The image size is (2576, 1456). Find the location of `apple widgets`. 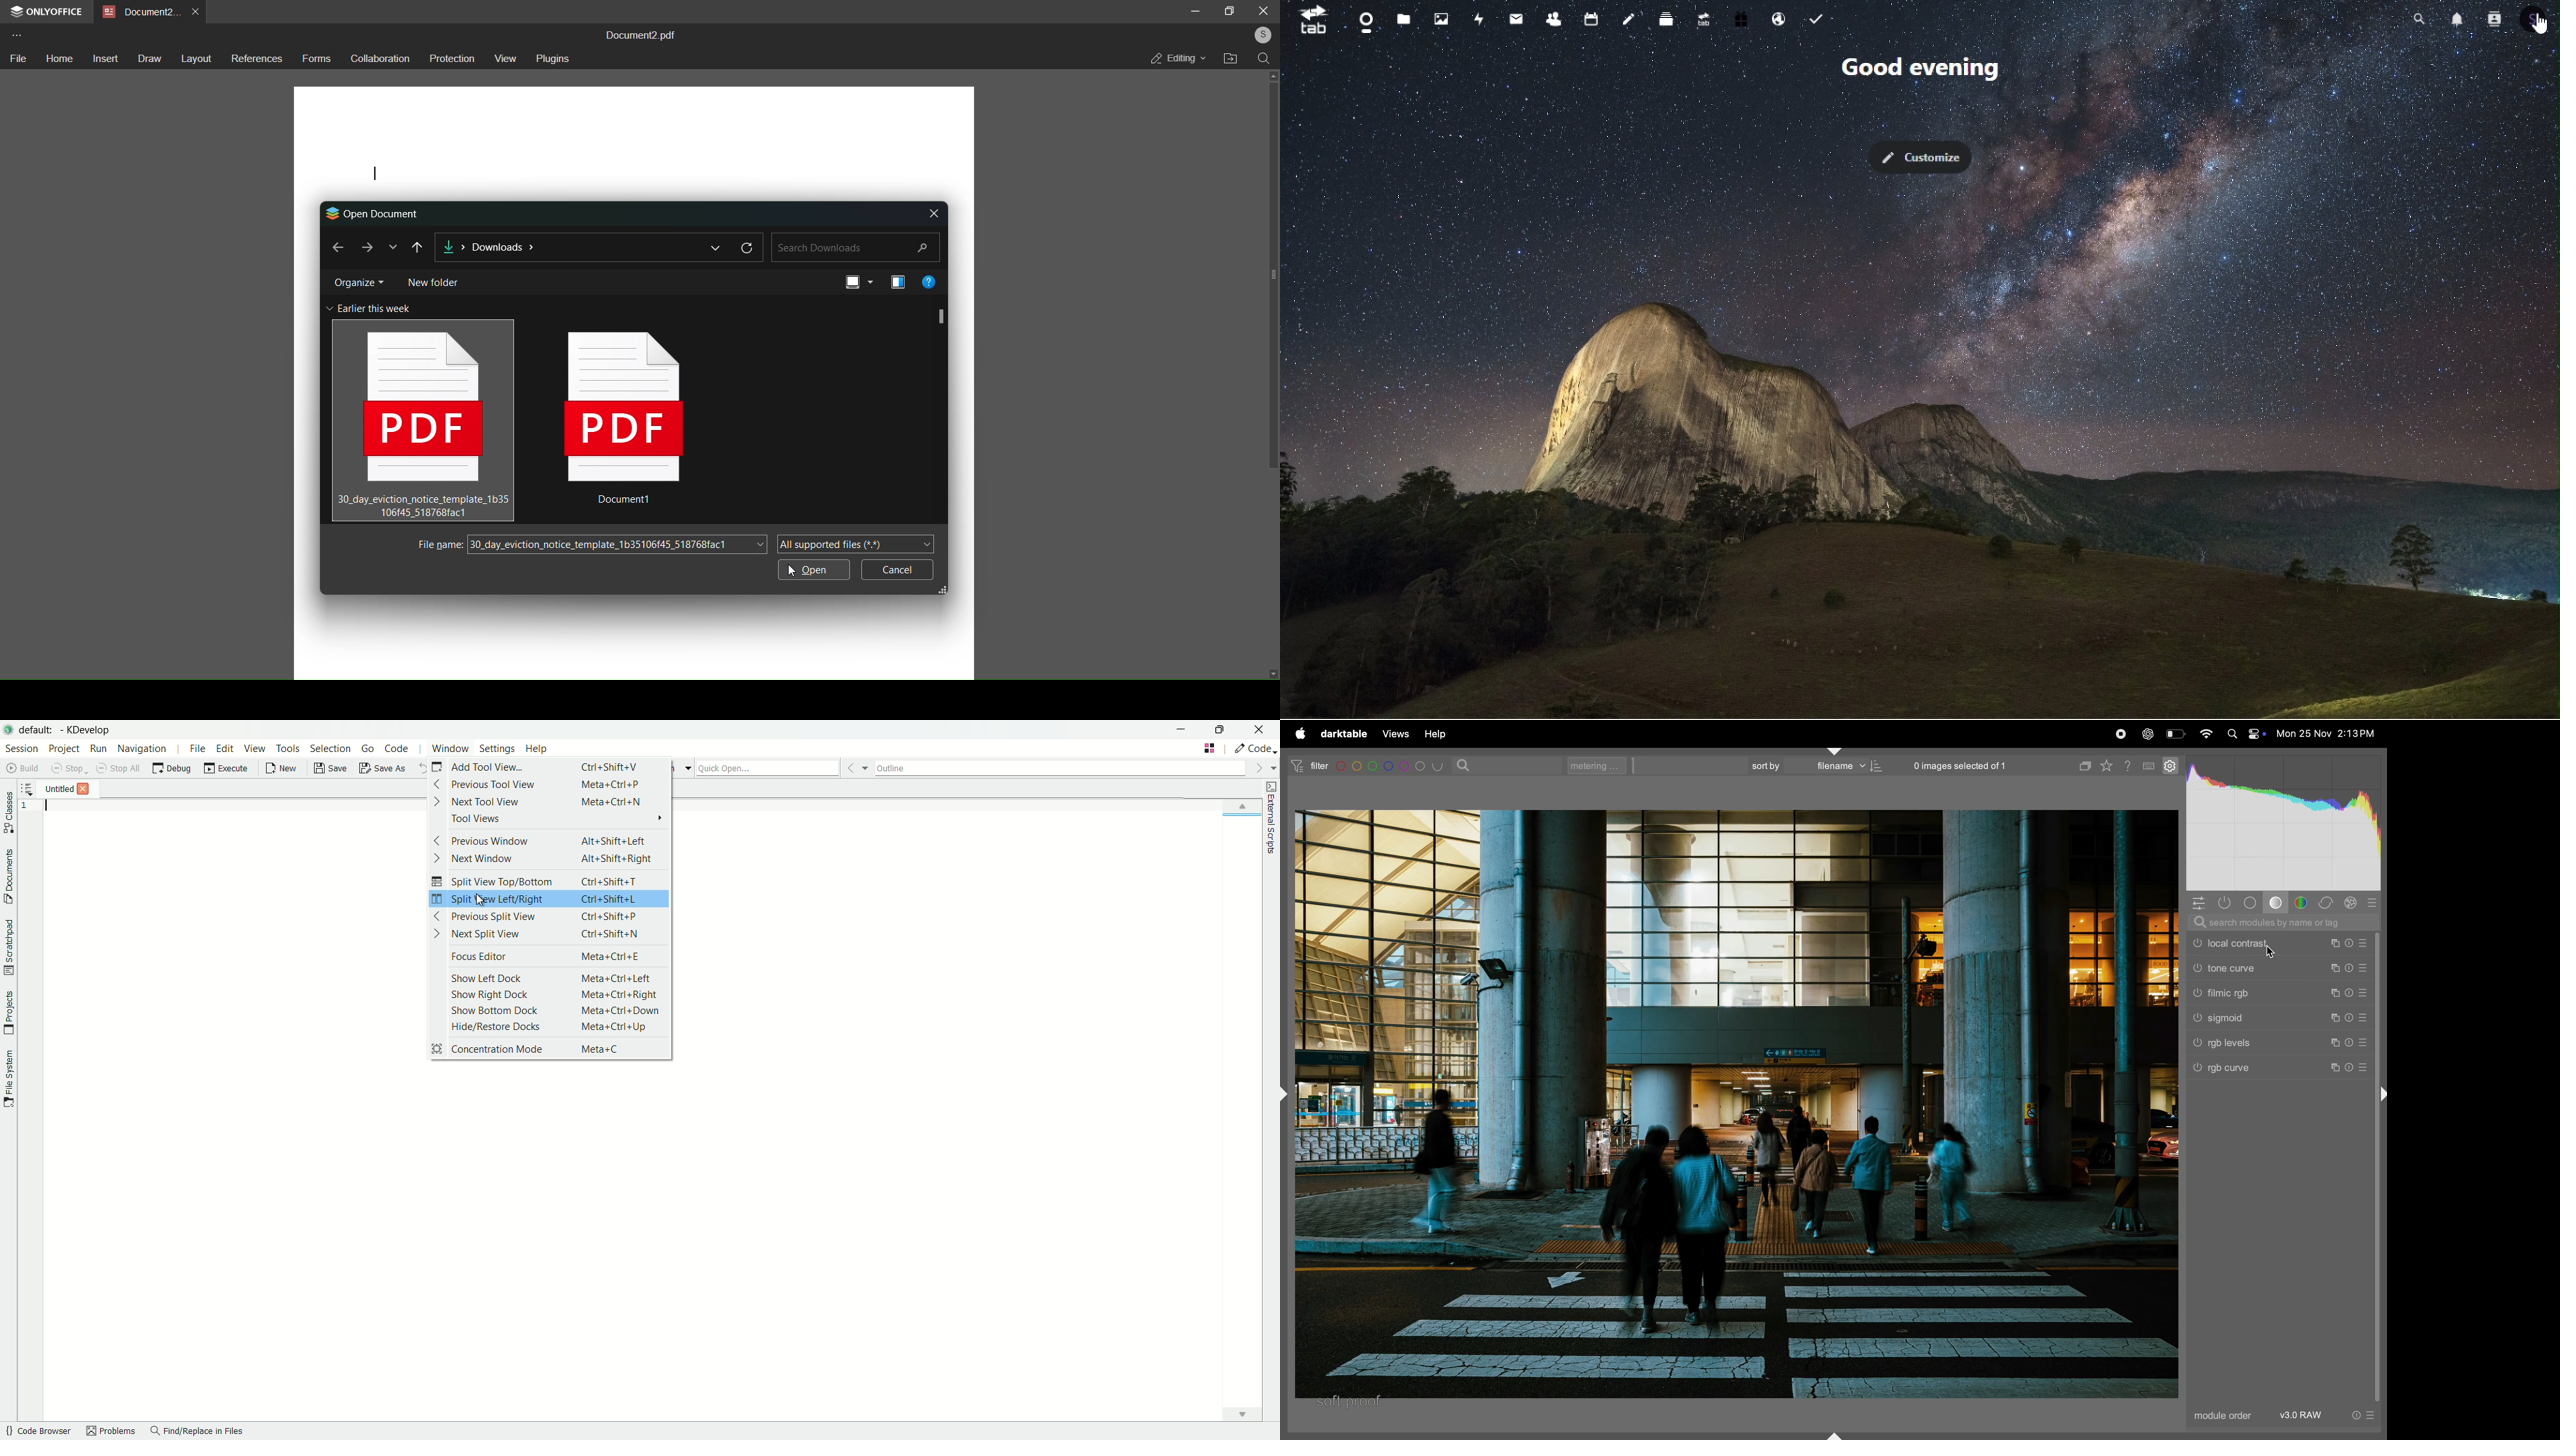

apple widgets is located at coordinates (2257, 734).